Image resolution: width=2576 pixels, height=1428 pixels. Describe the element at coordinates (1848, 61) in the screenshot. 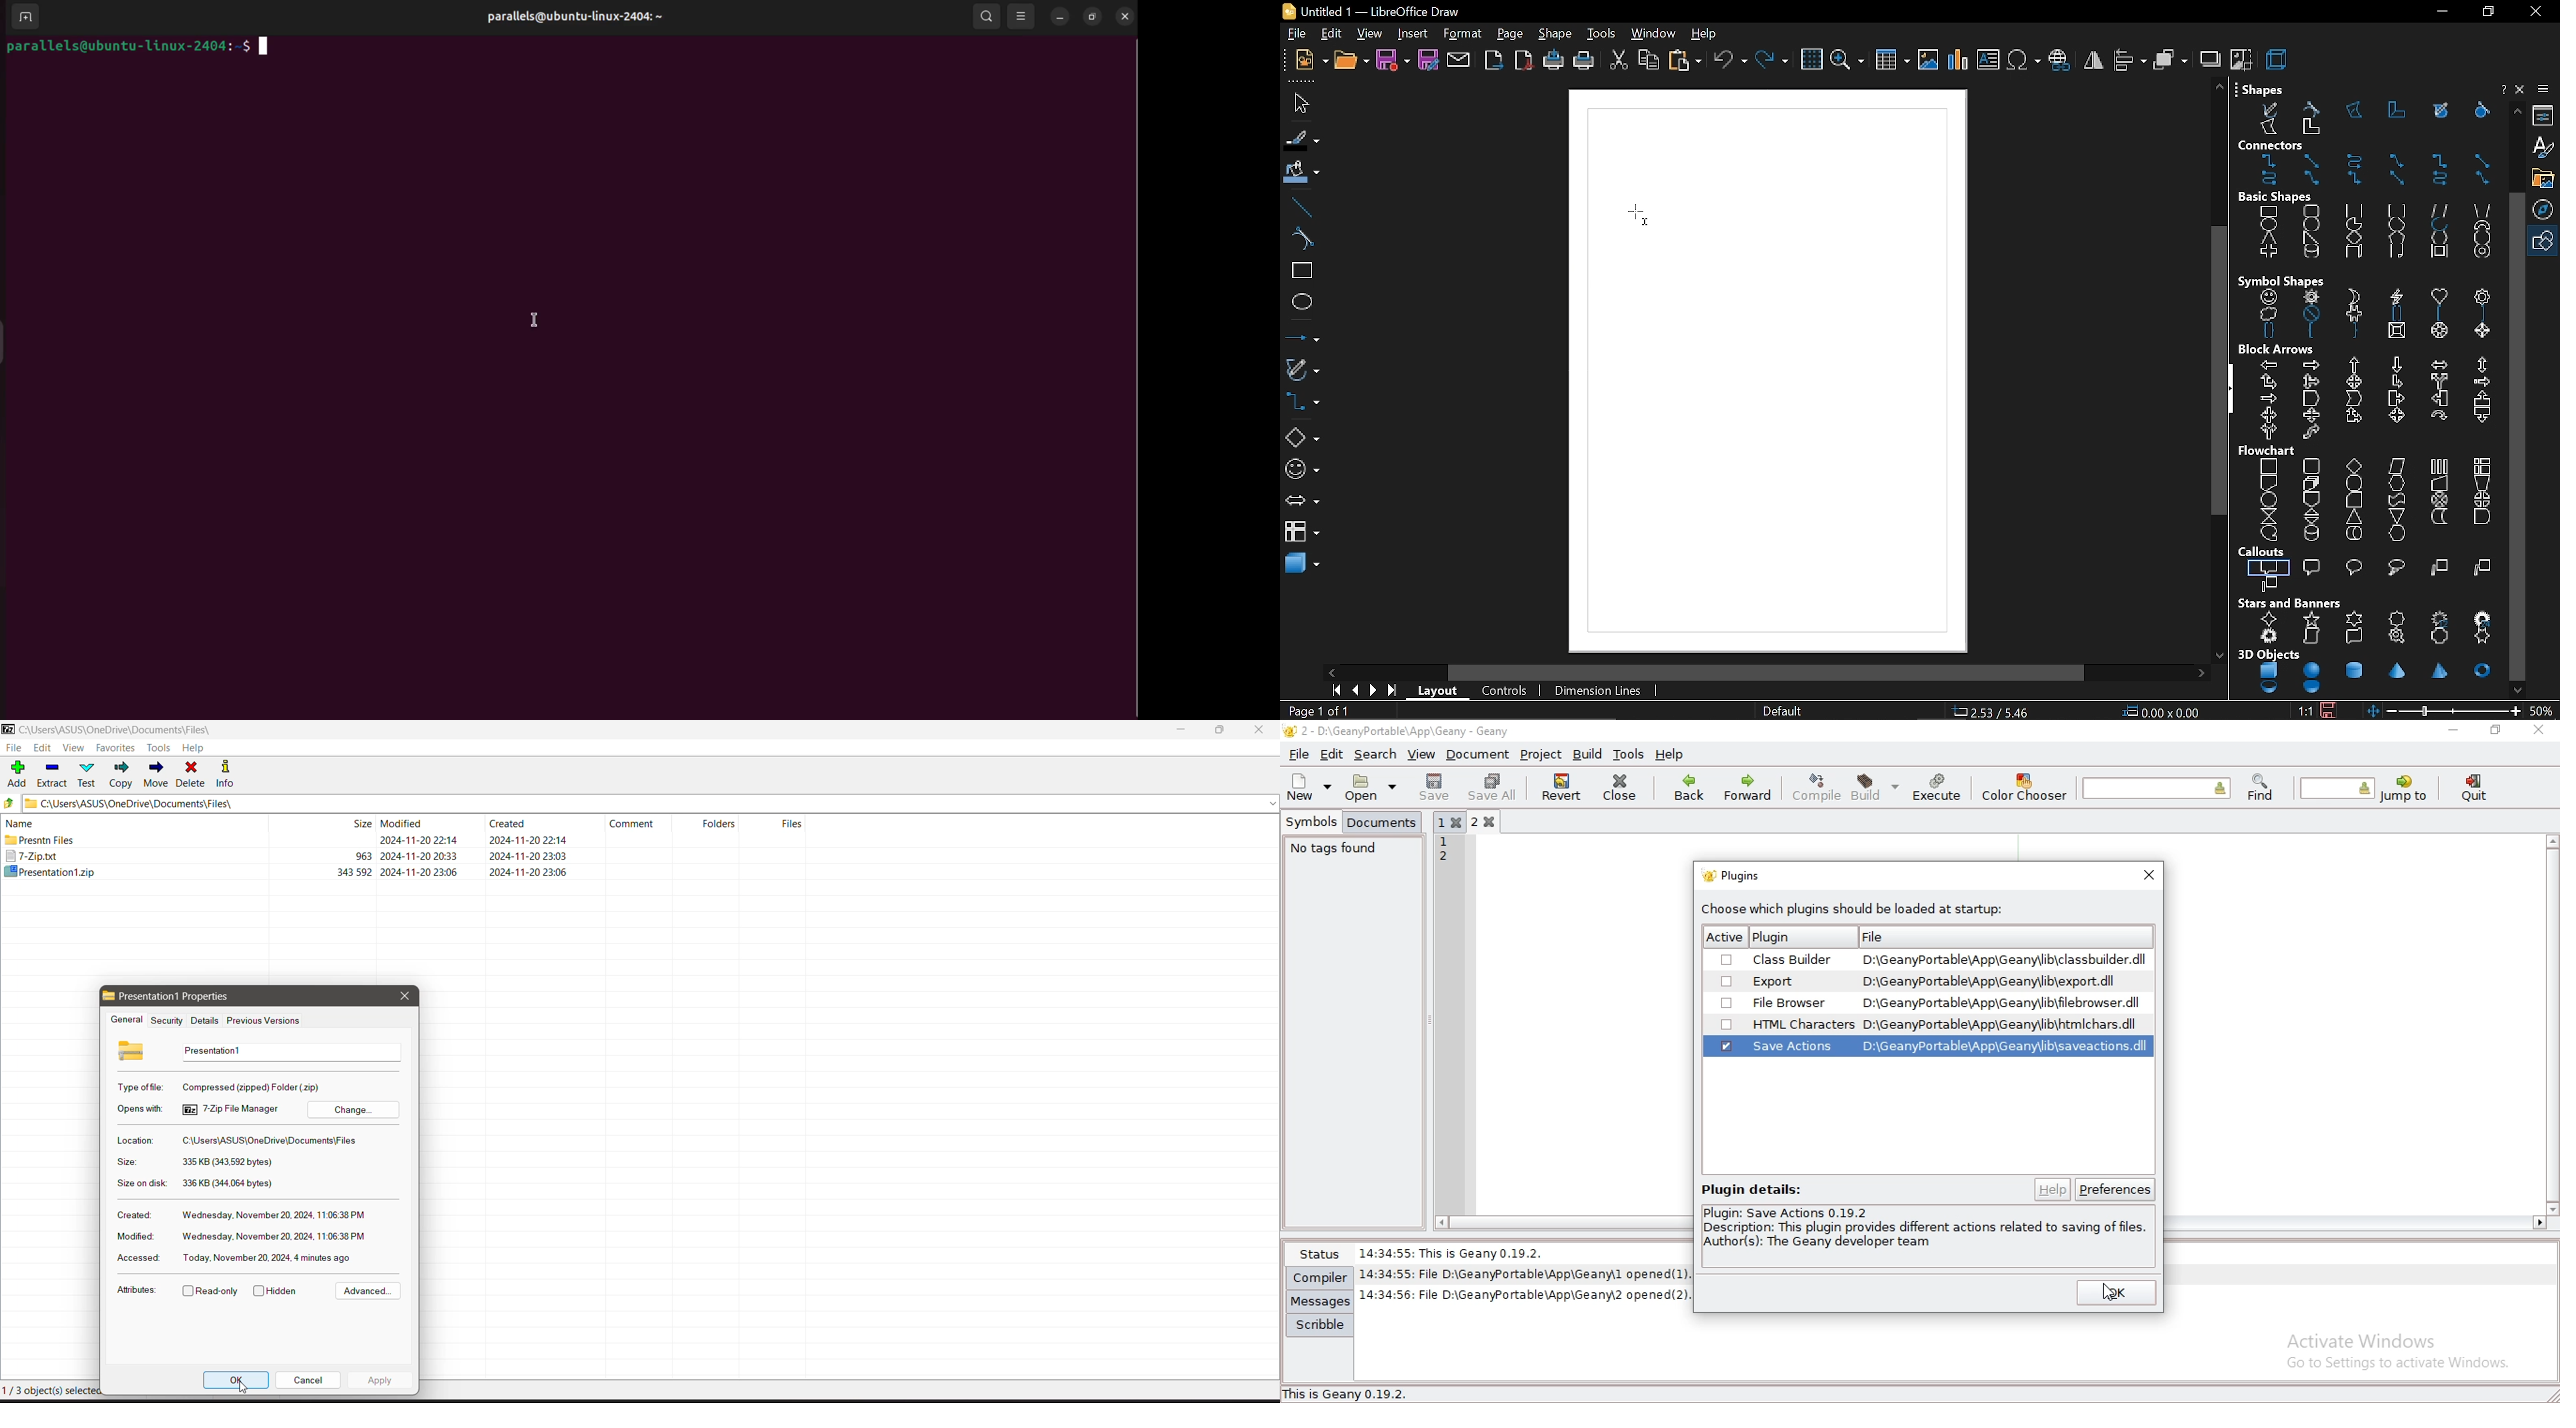

I see `zoom` at that location.